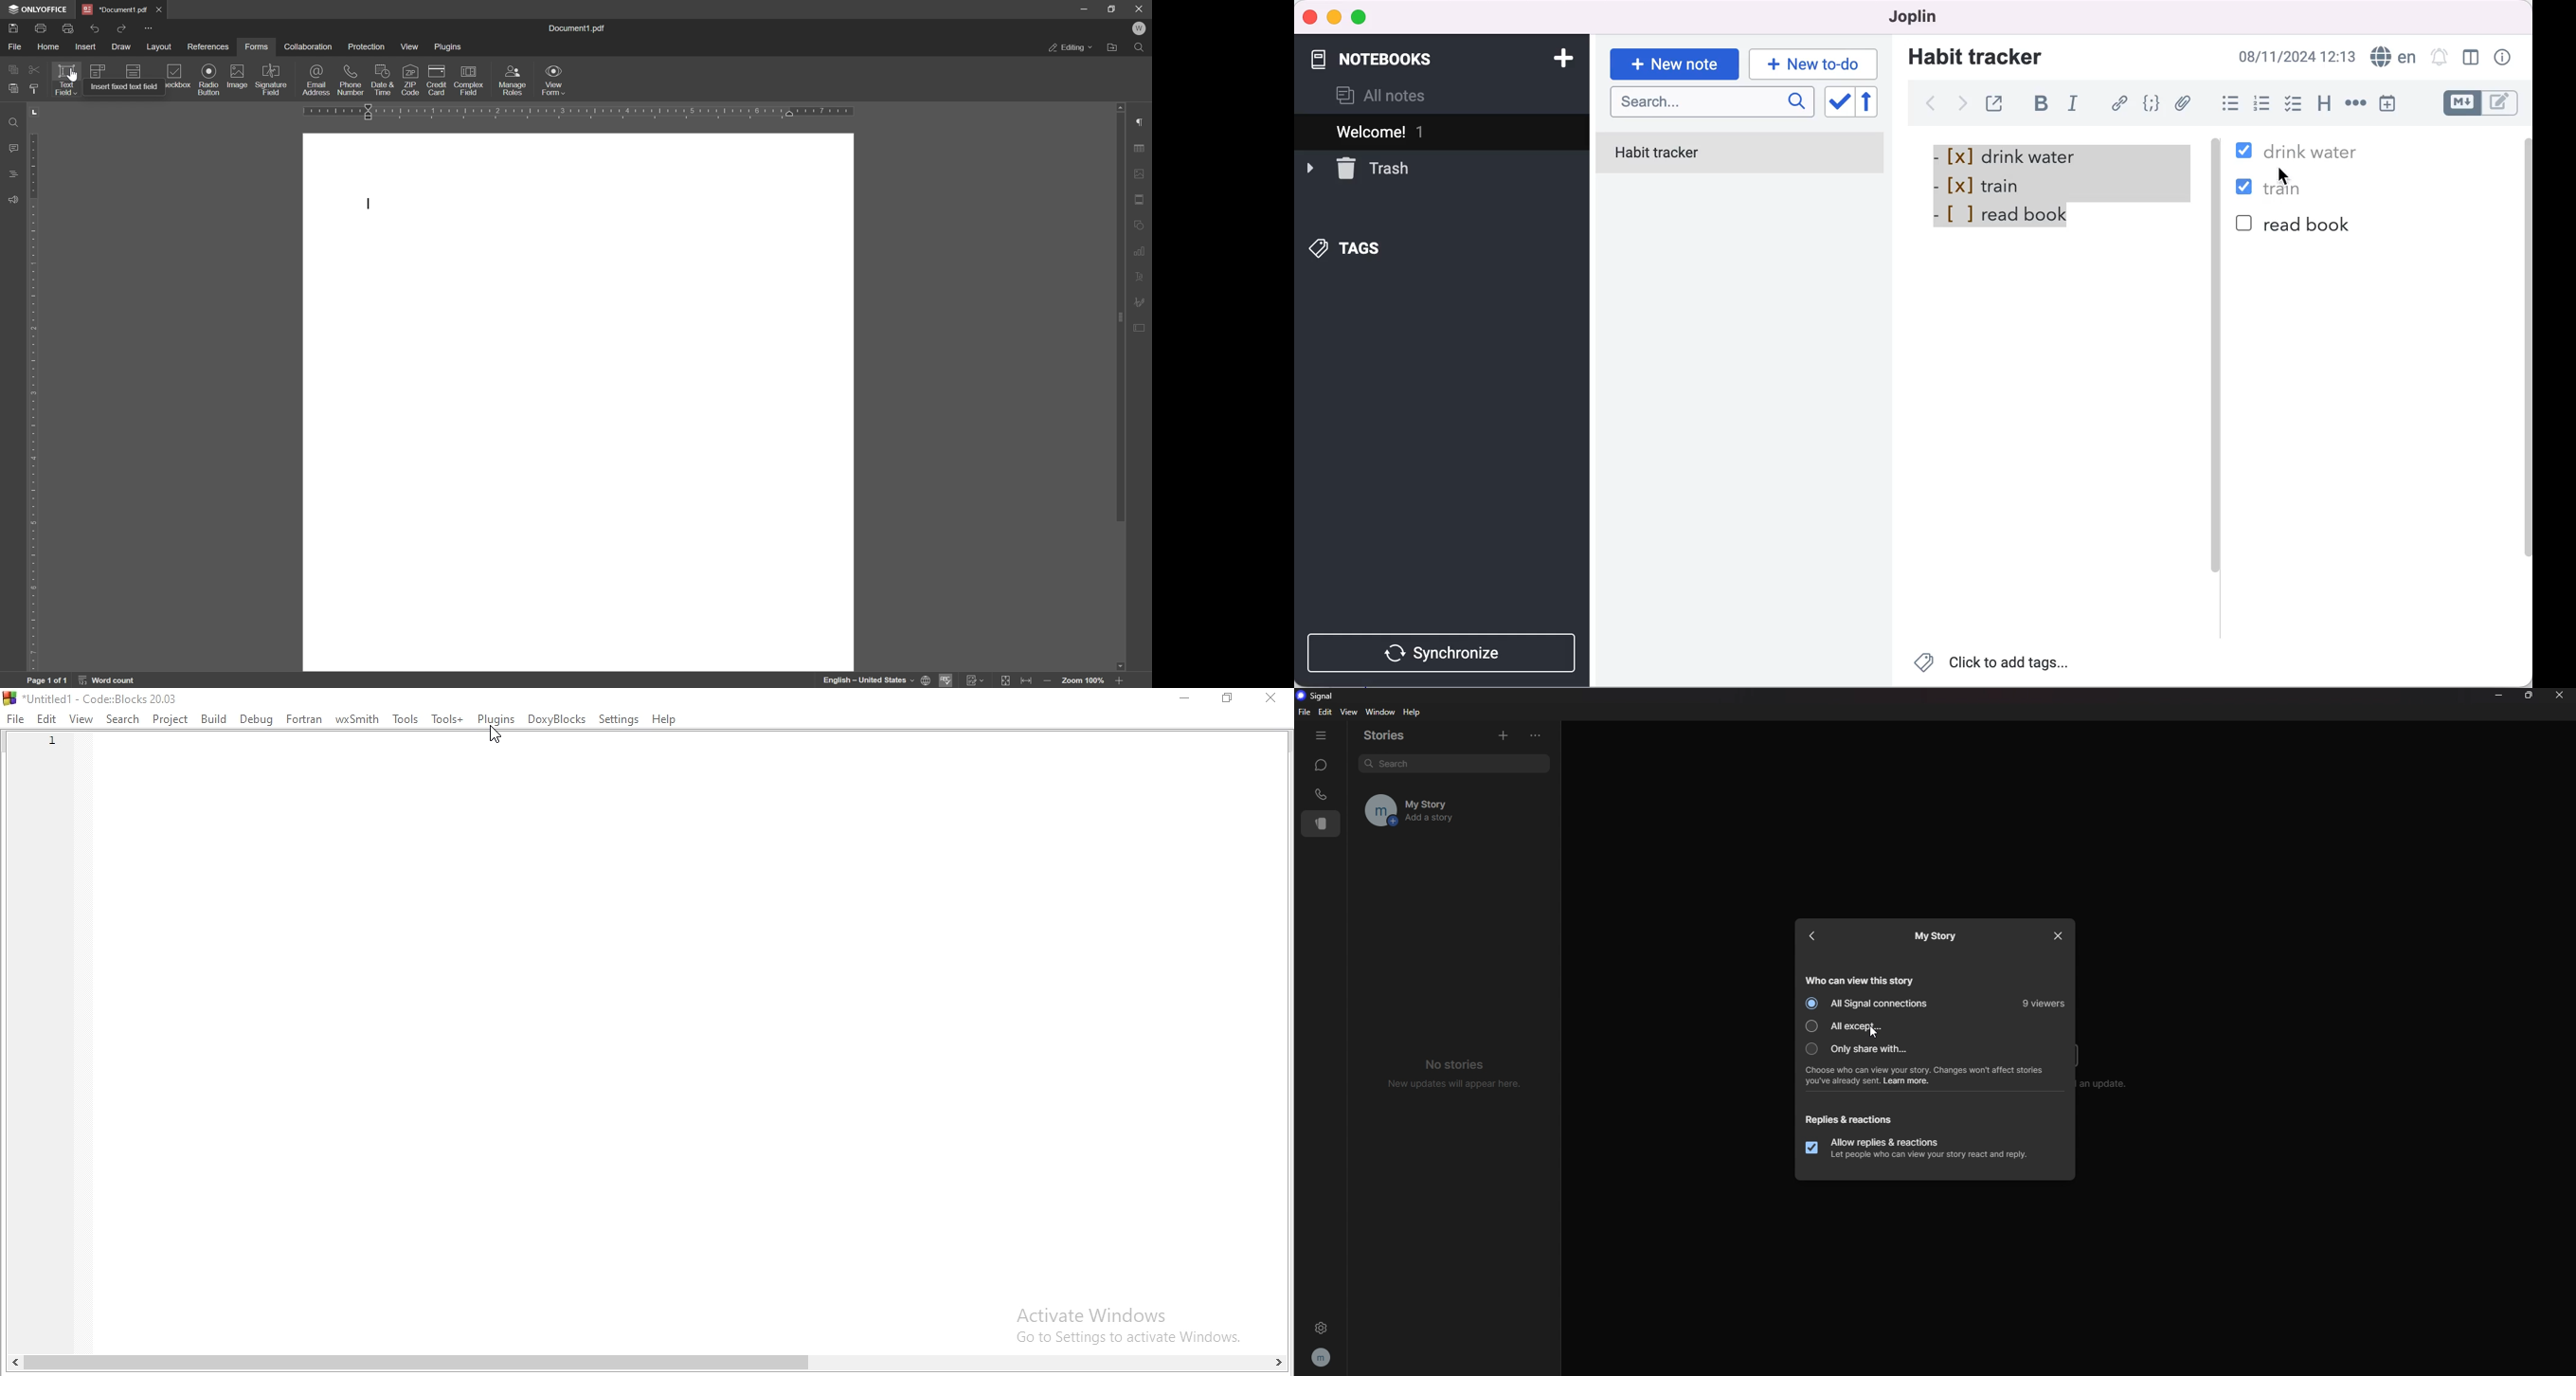  I want to click on language, so click(2392, 57).